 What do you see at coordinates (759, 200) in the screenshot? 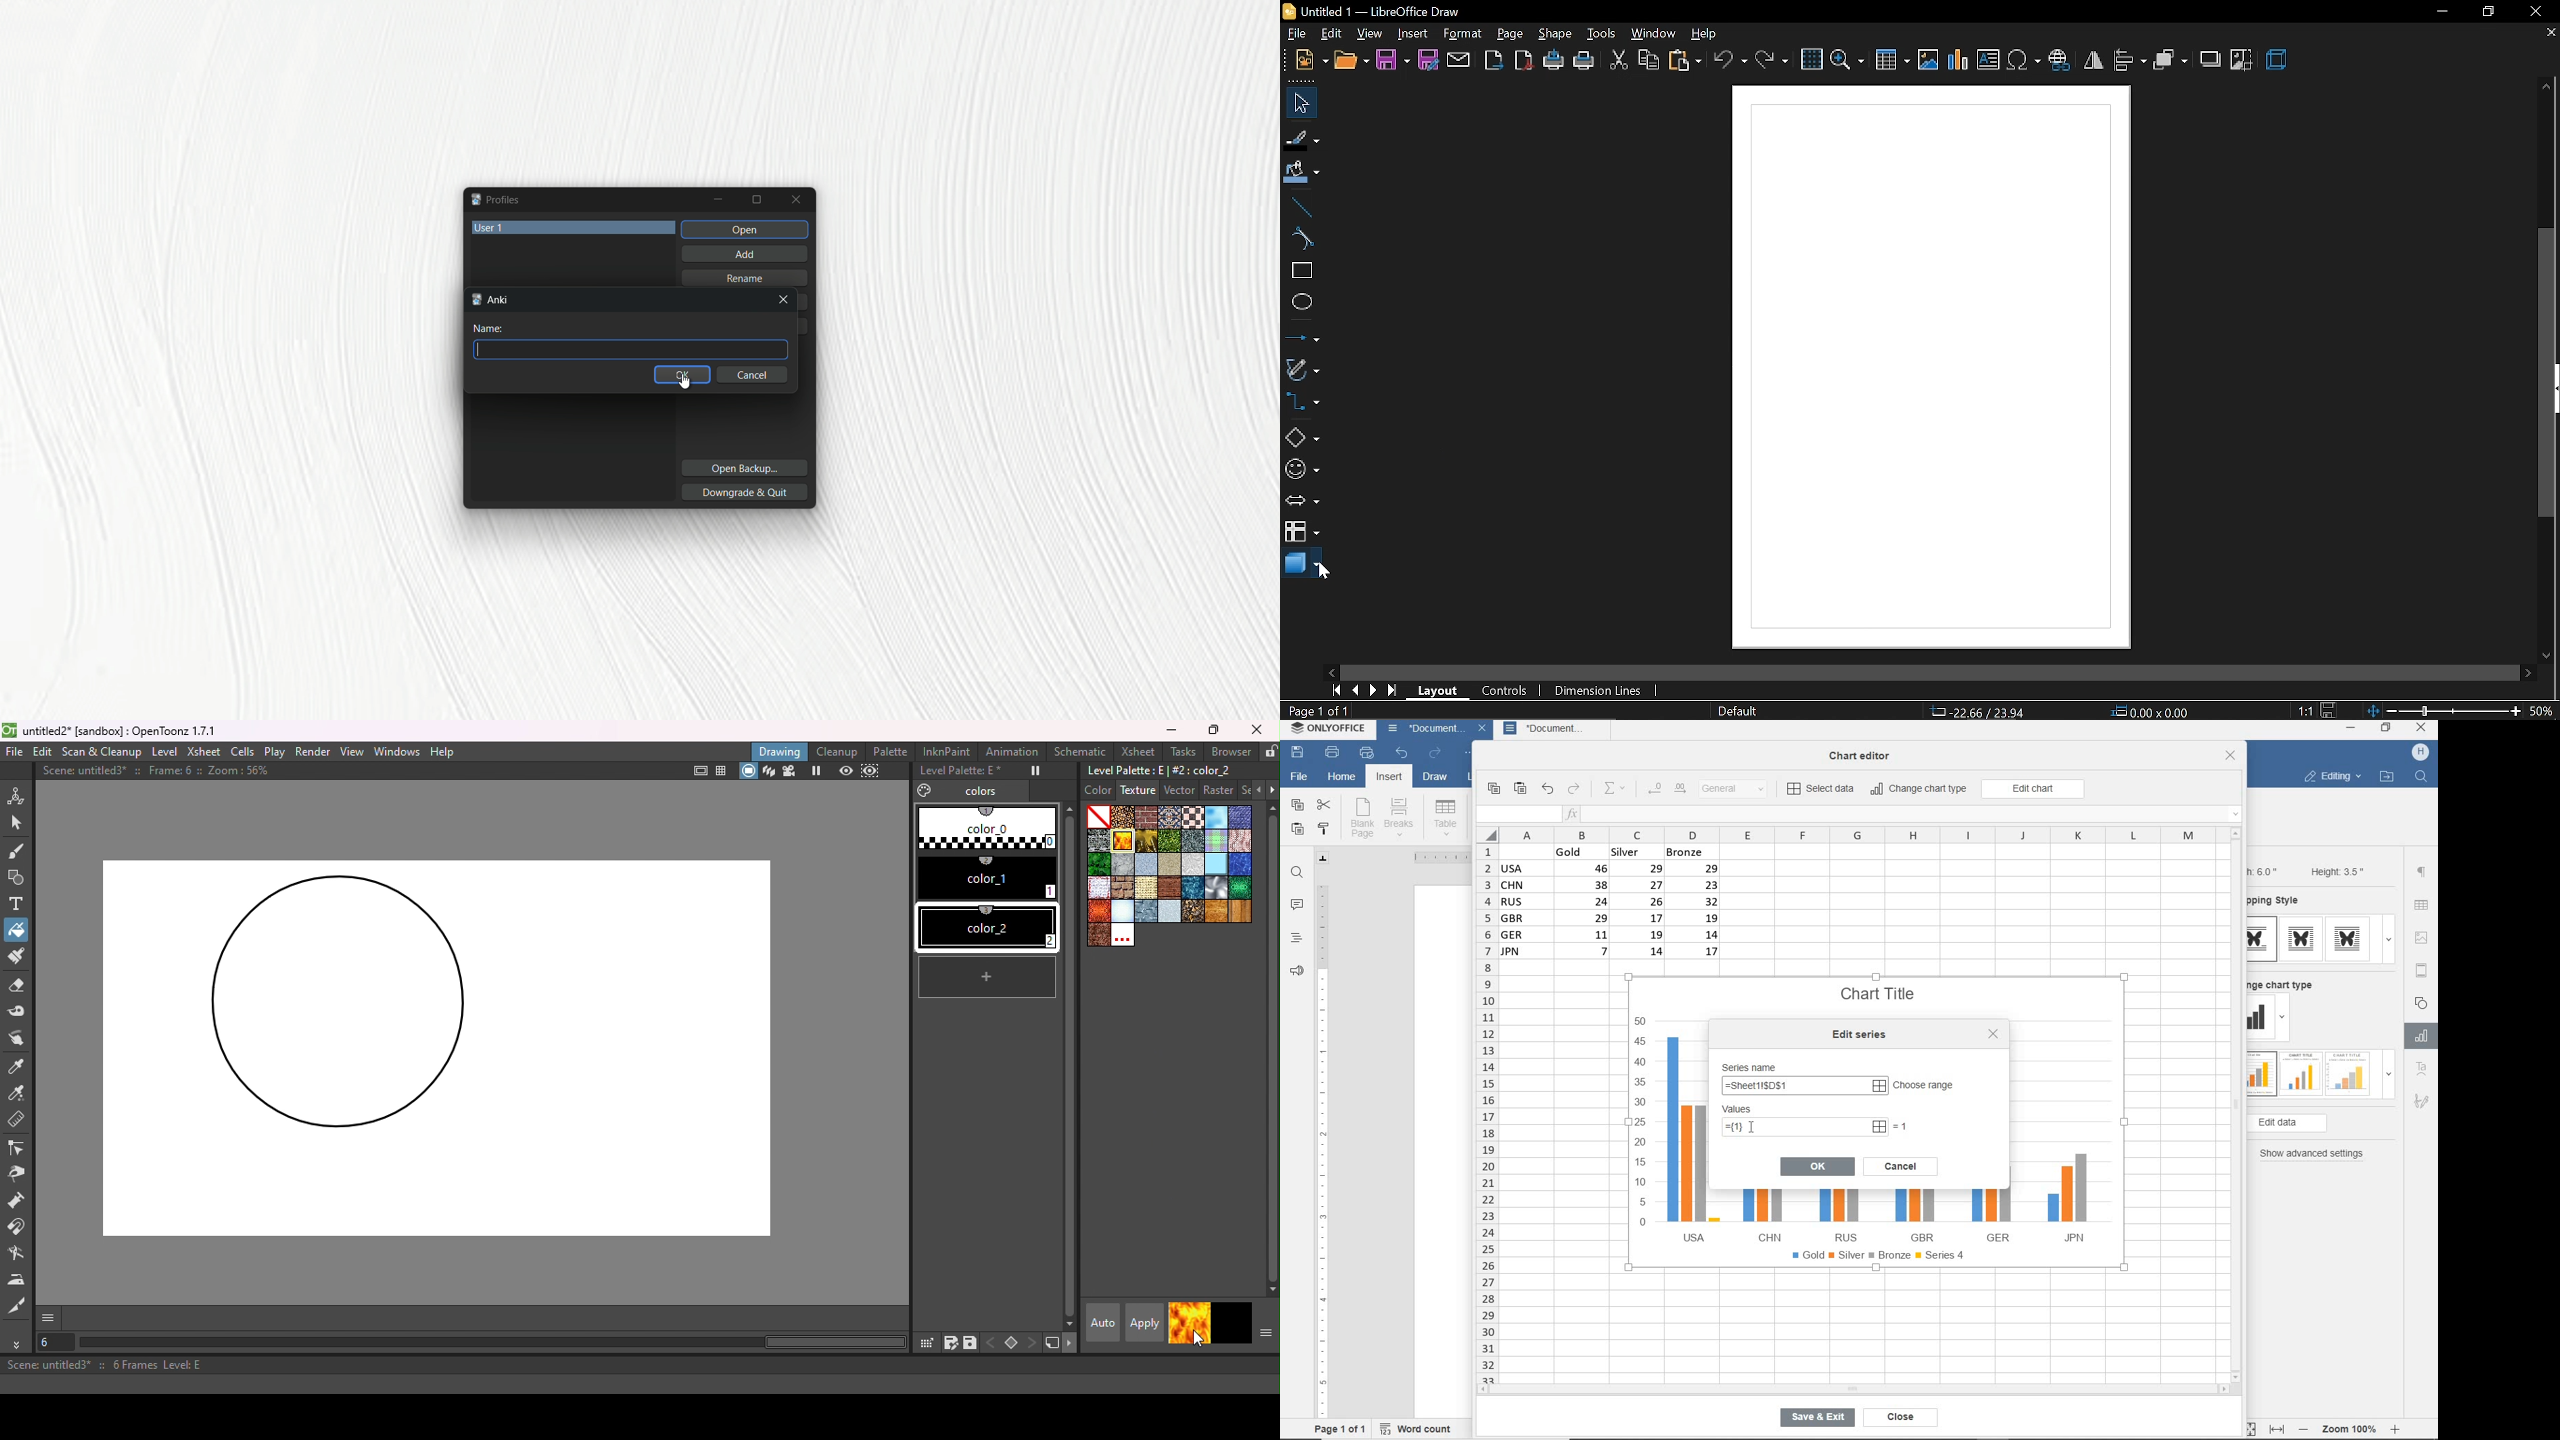
I see `Maximize` at bounding box center [759, 200].